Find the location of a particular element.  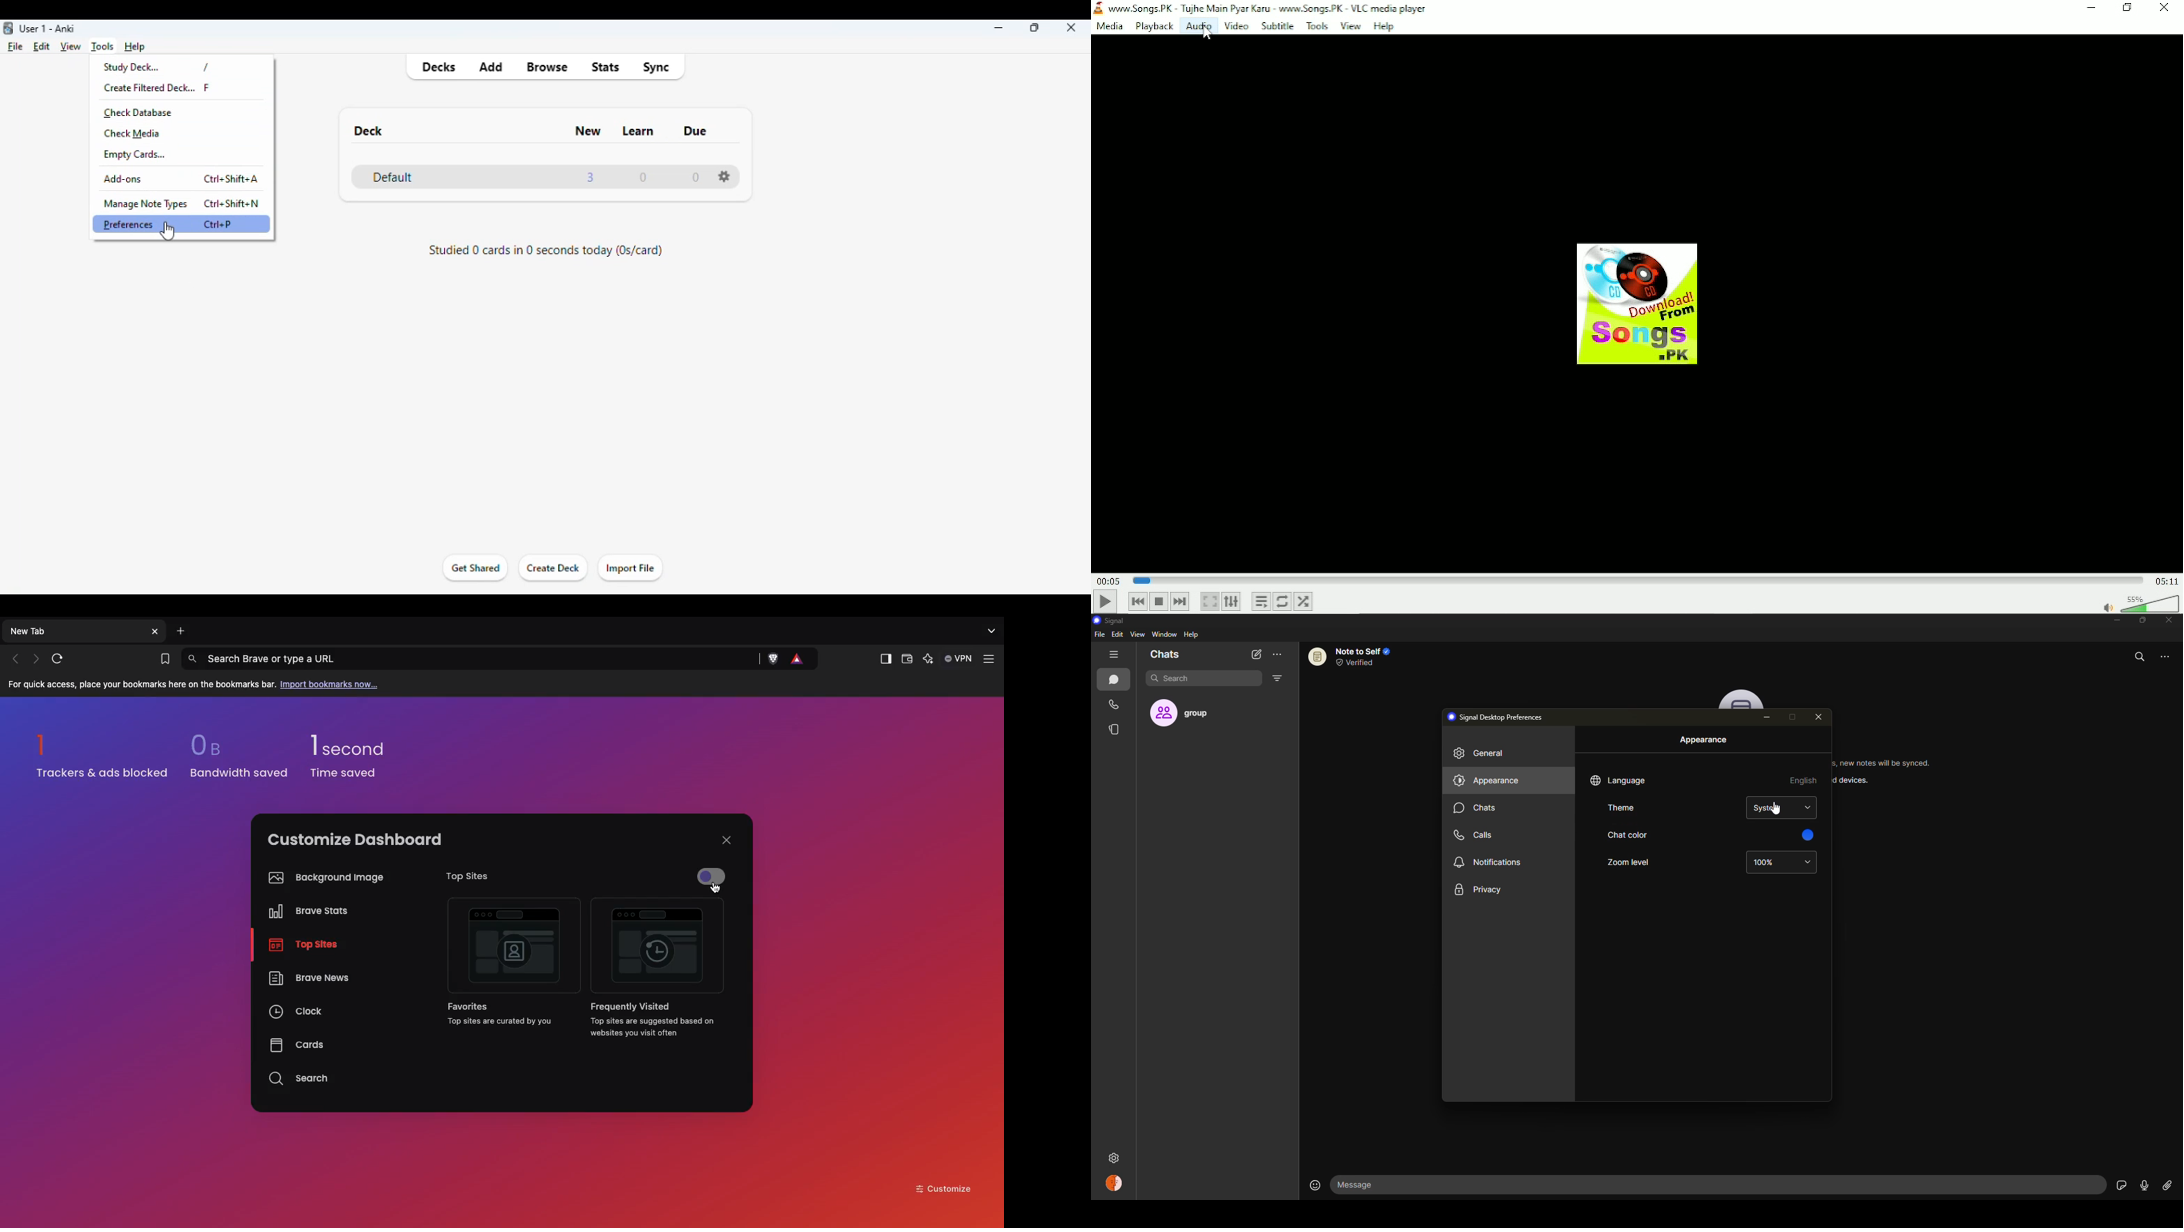

Off is located at coordinates (714, 881).